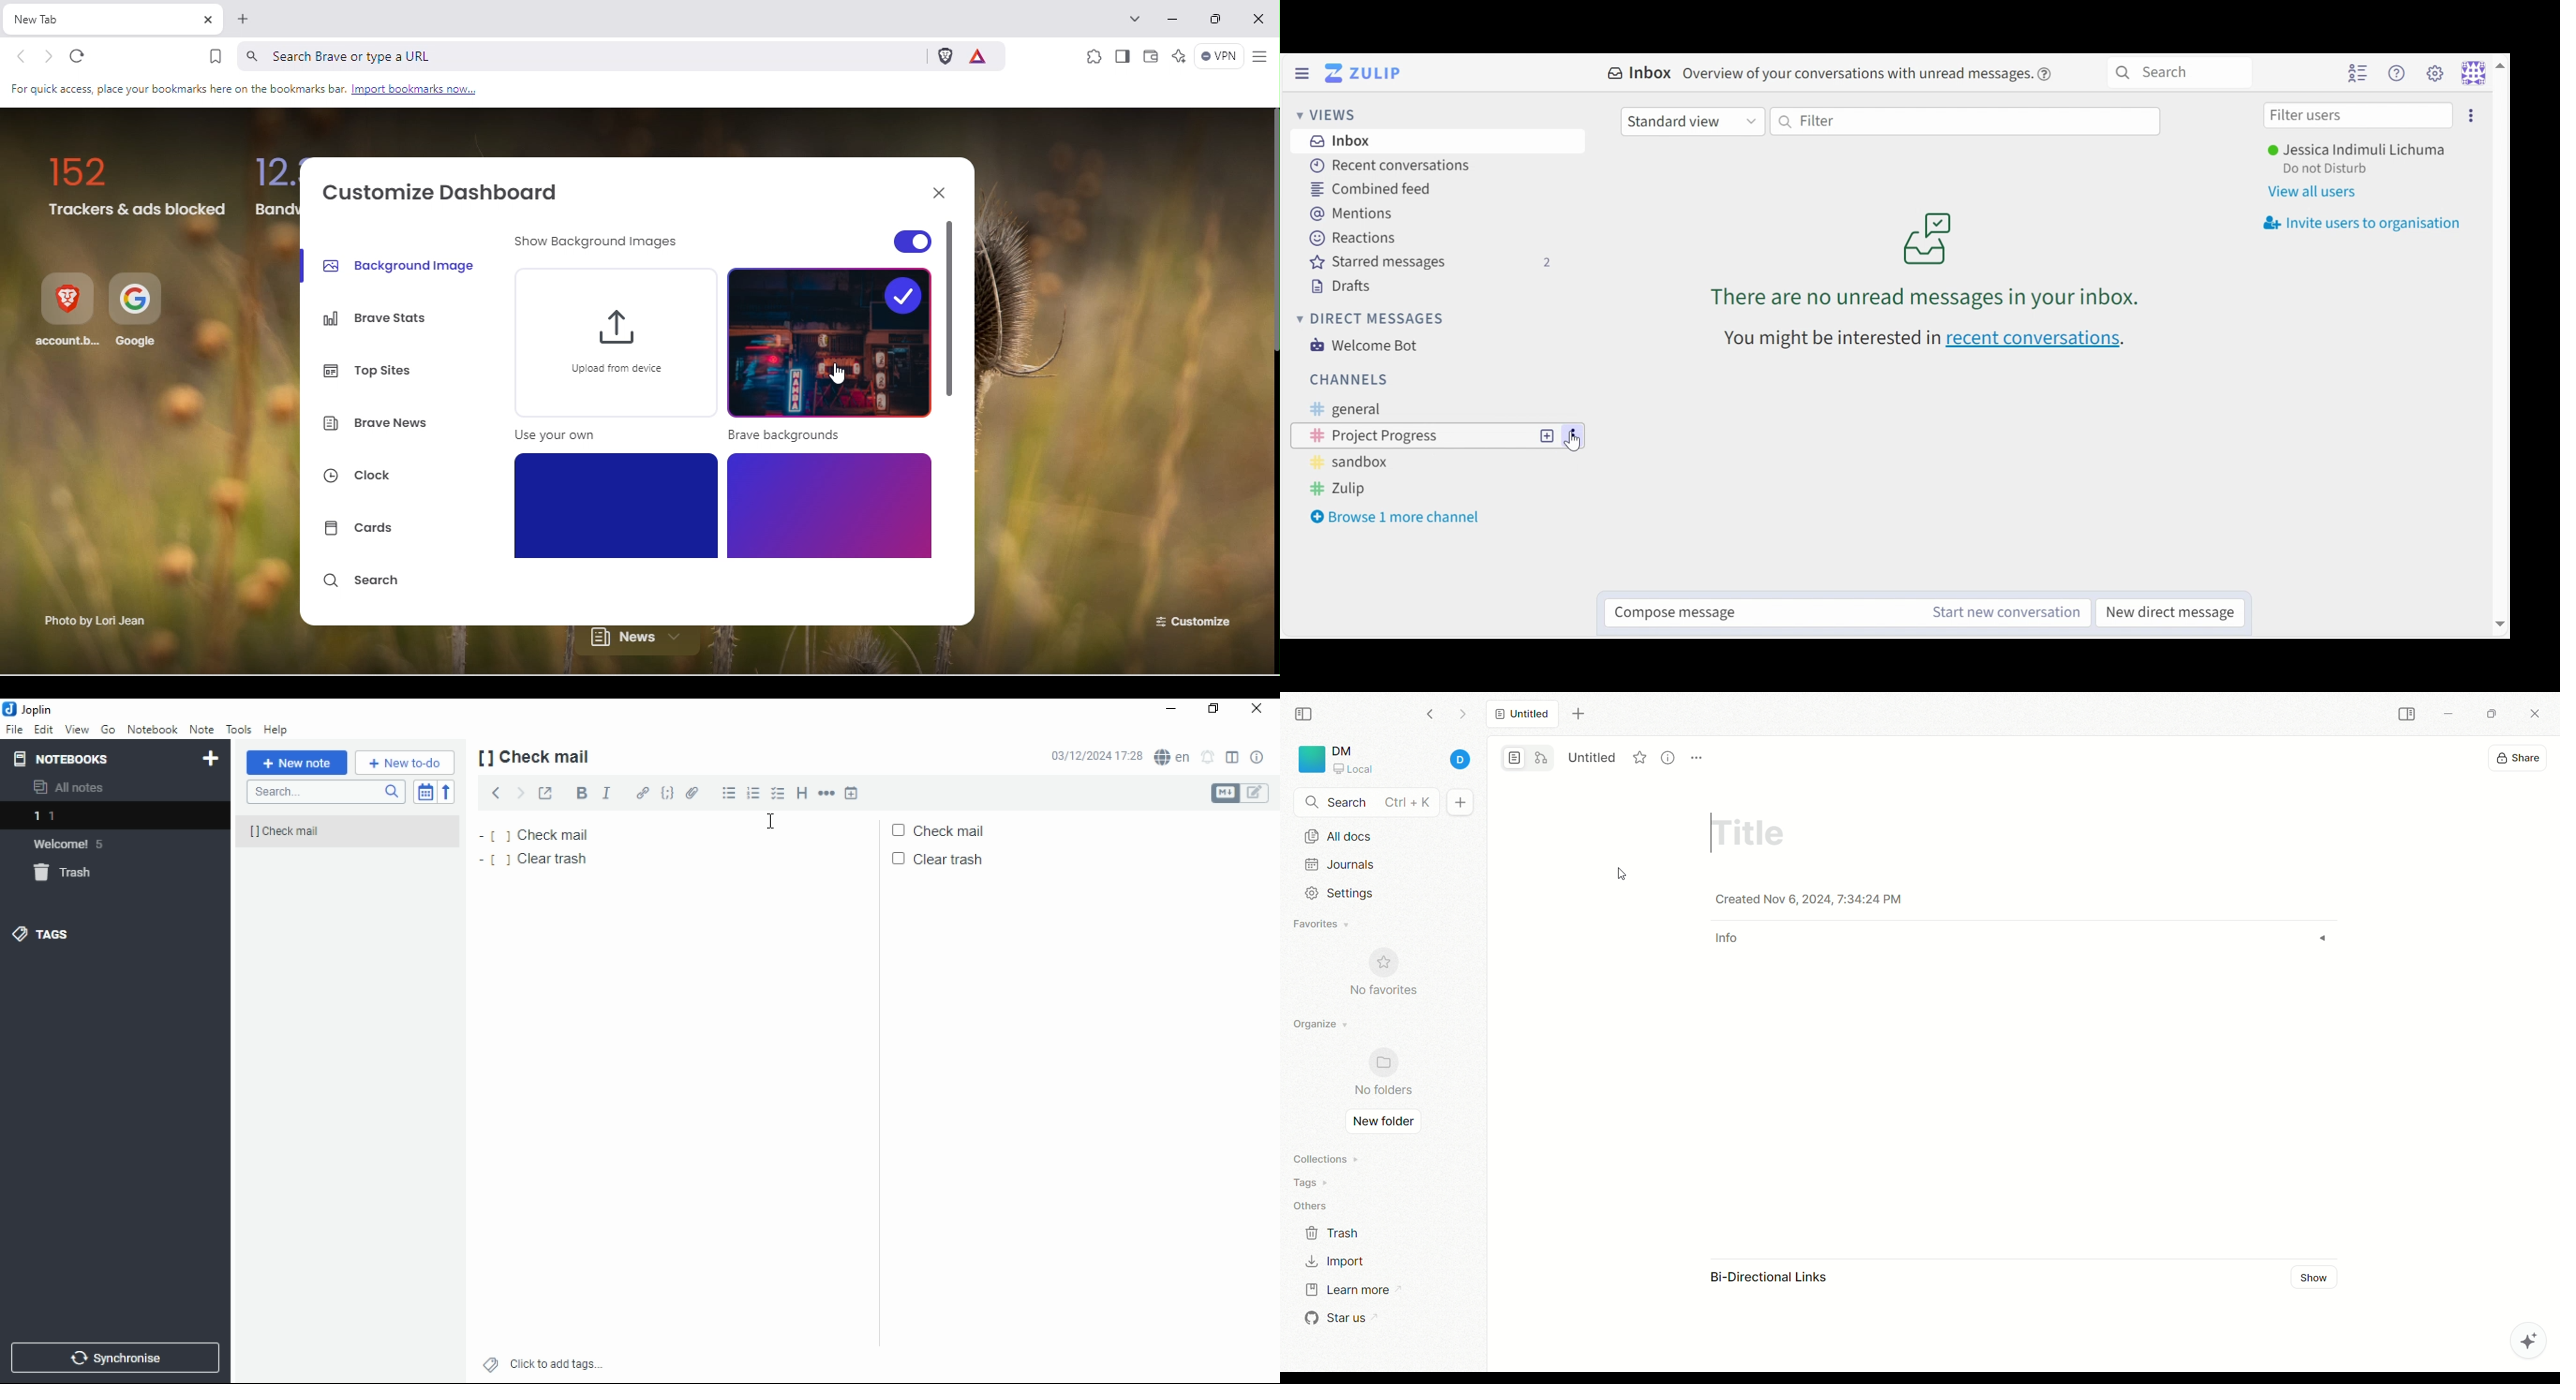 Image resolution: width=2576 pixels, height=1400 pixels. Describe the element at coordinates (1707, 832) in the screenshot. I see `Insertion Point` at that location.